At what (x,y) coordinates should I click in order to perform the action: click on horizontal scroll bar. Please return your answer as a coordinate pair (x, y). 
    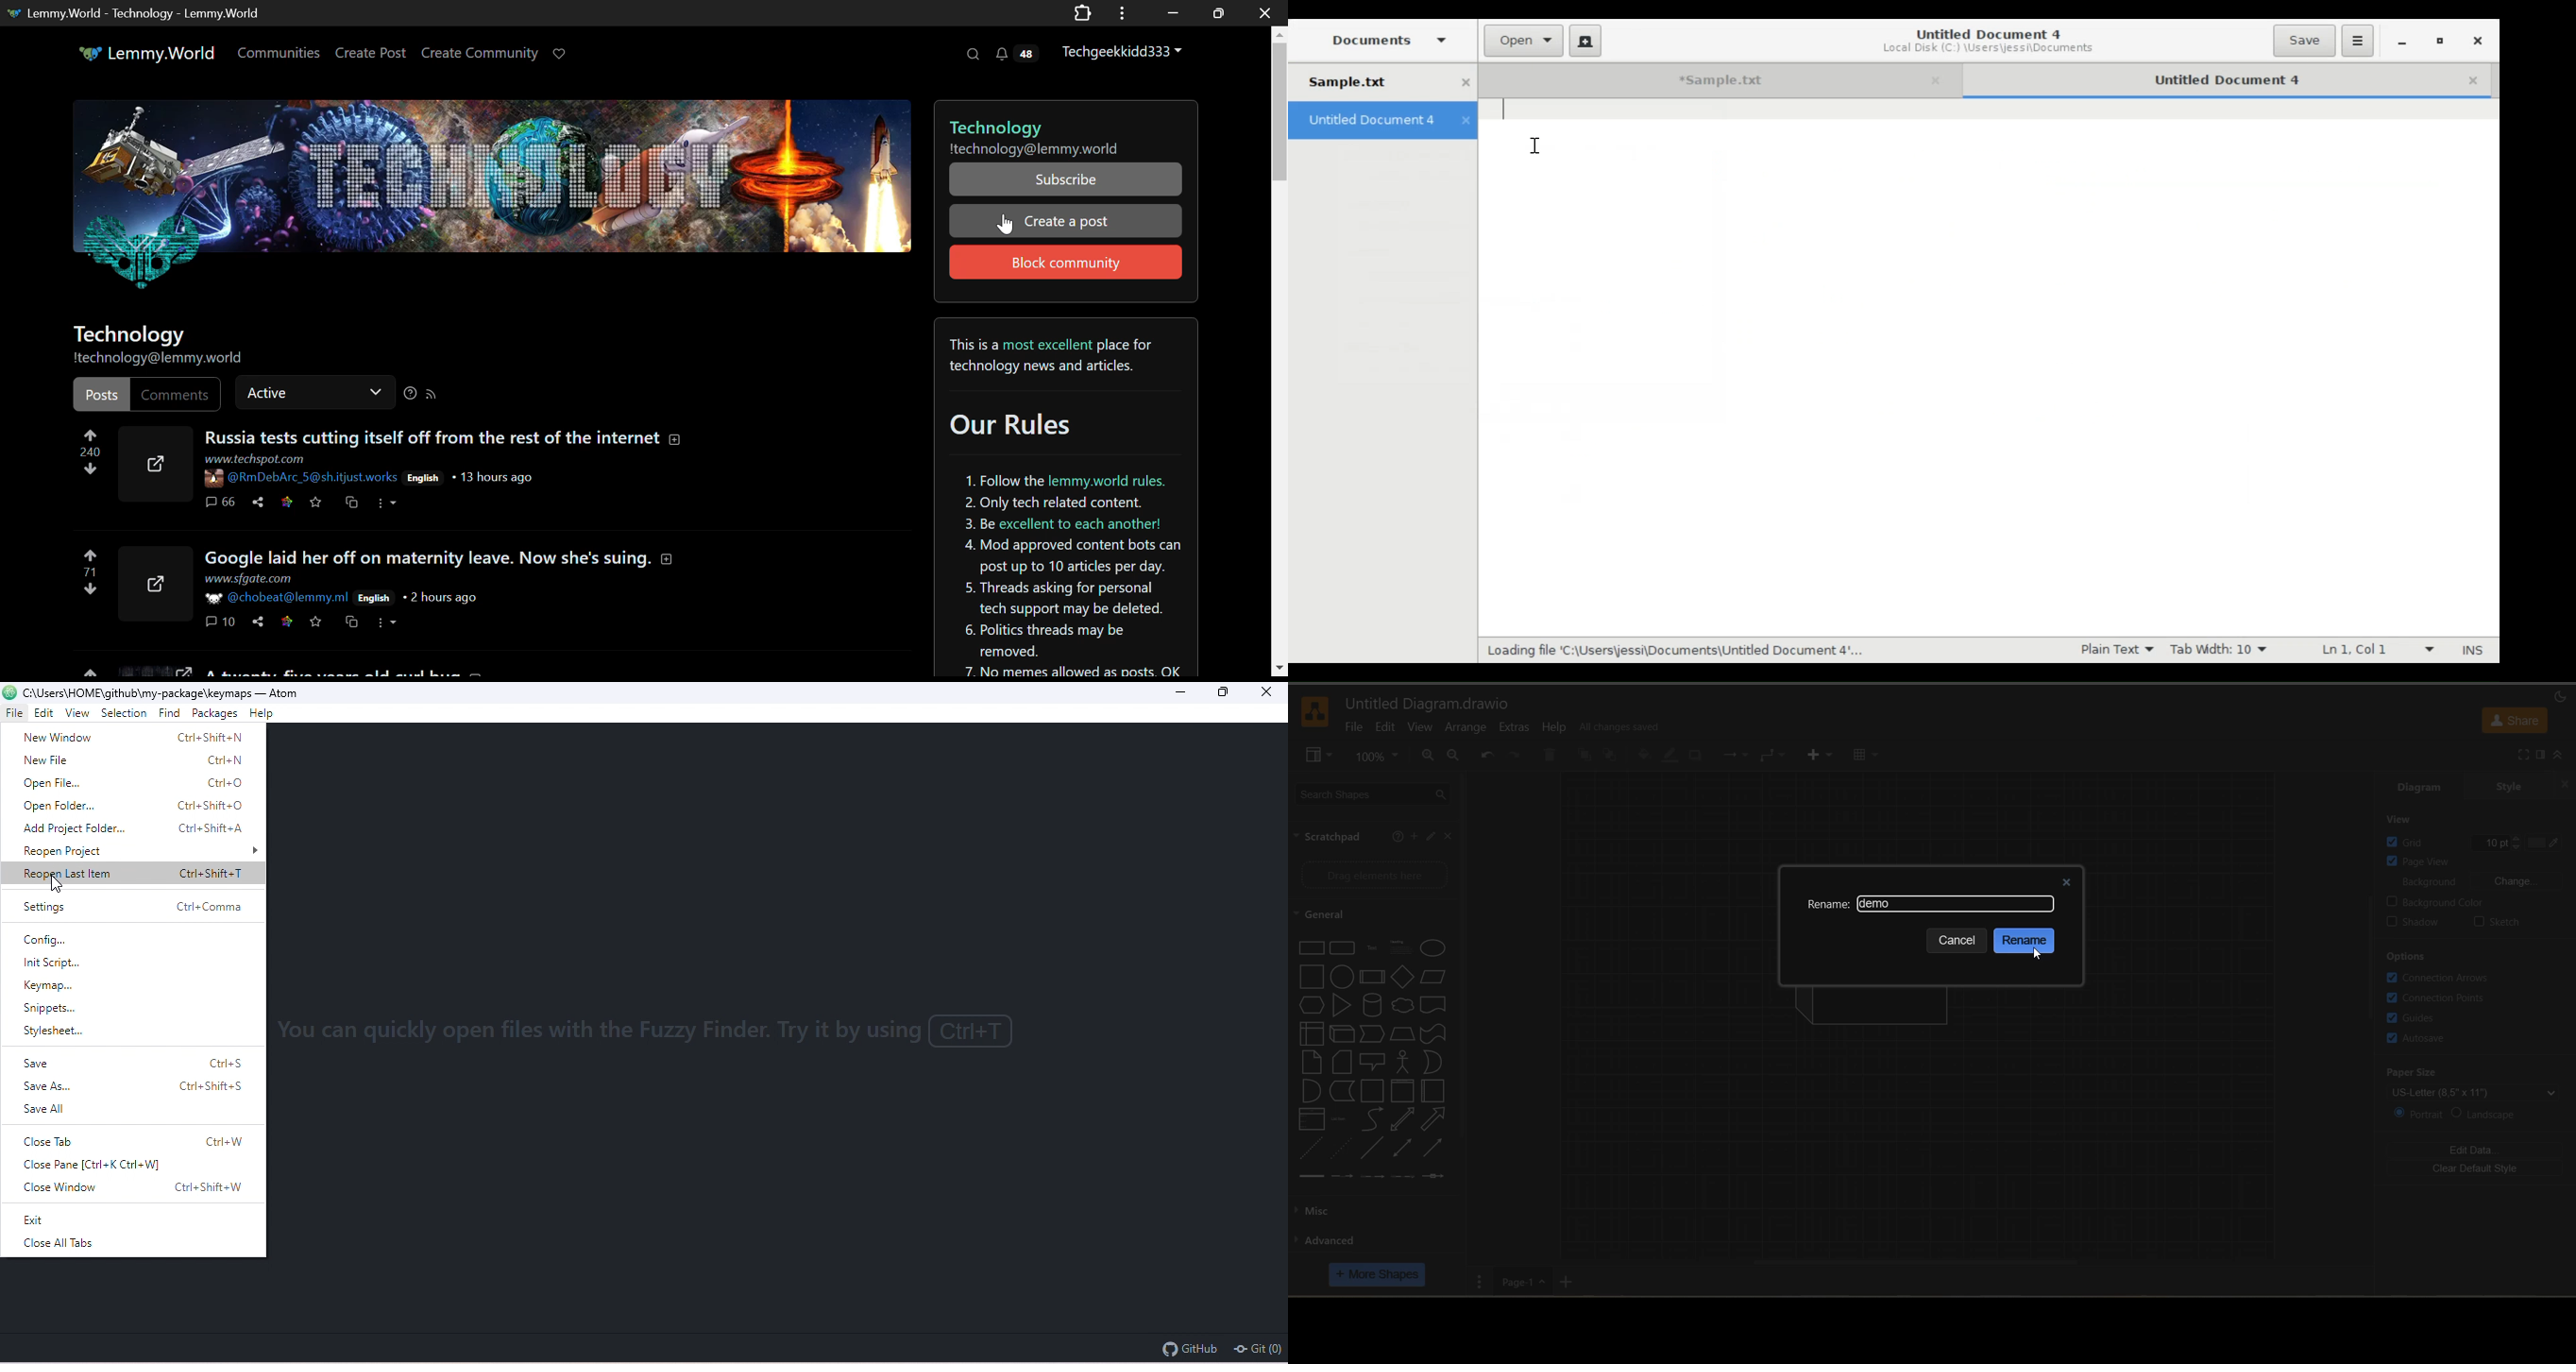
    Looking at the image, I should click on (1919, 1261).